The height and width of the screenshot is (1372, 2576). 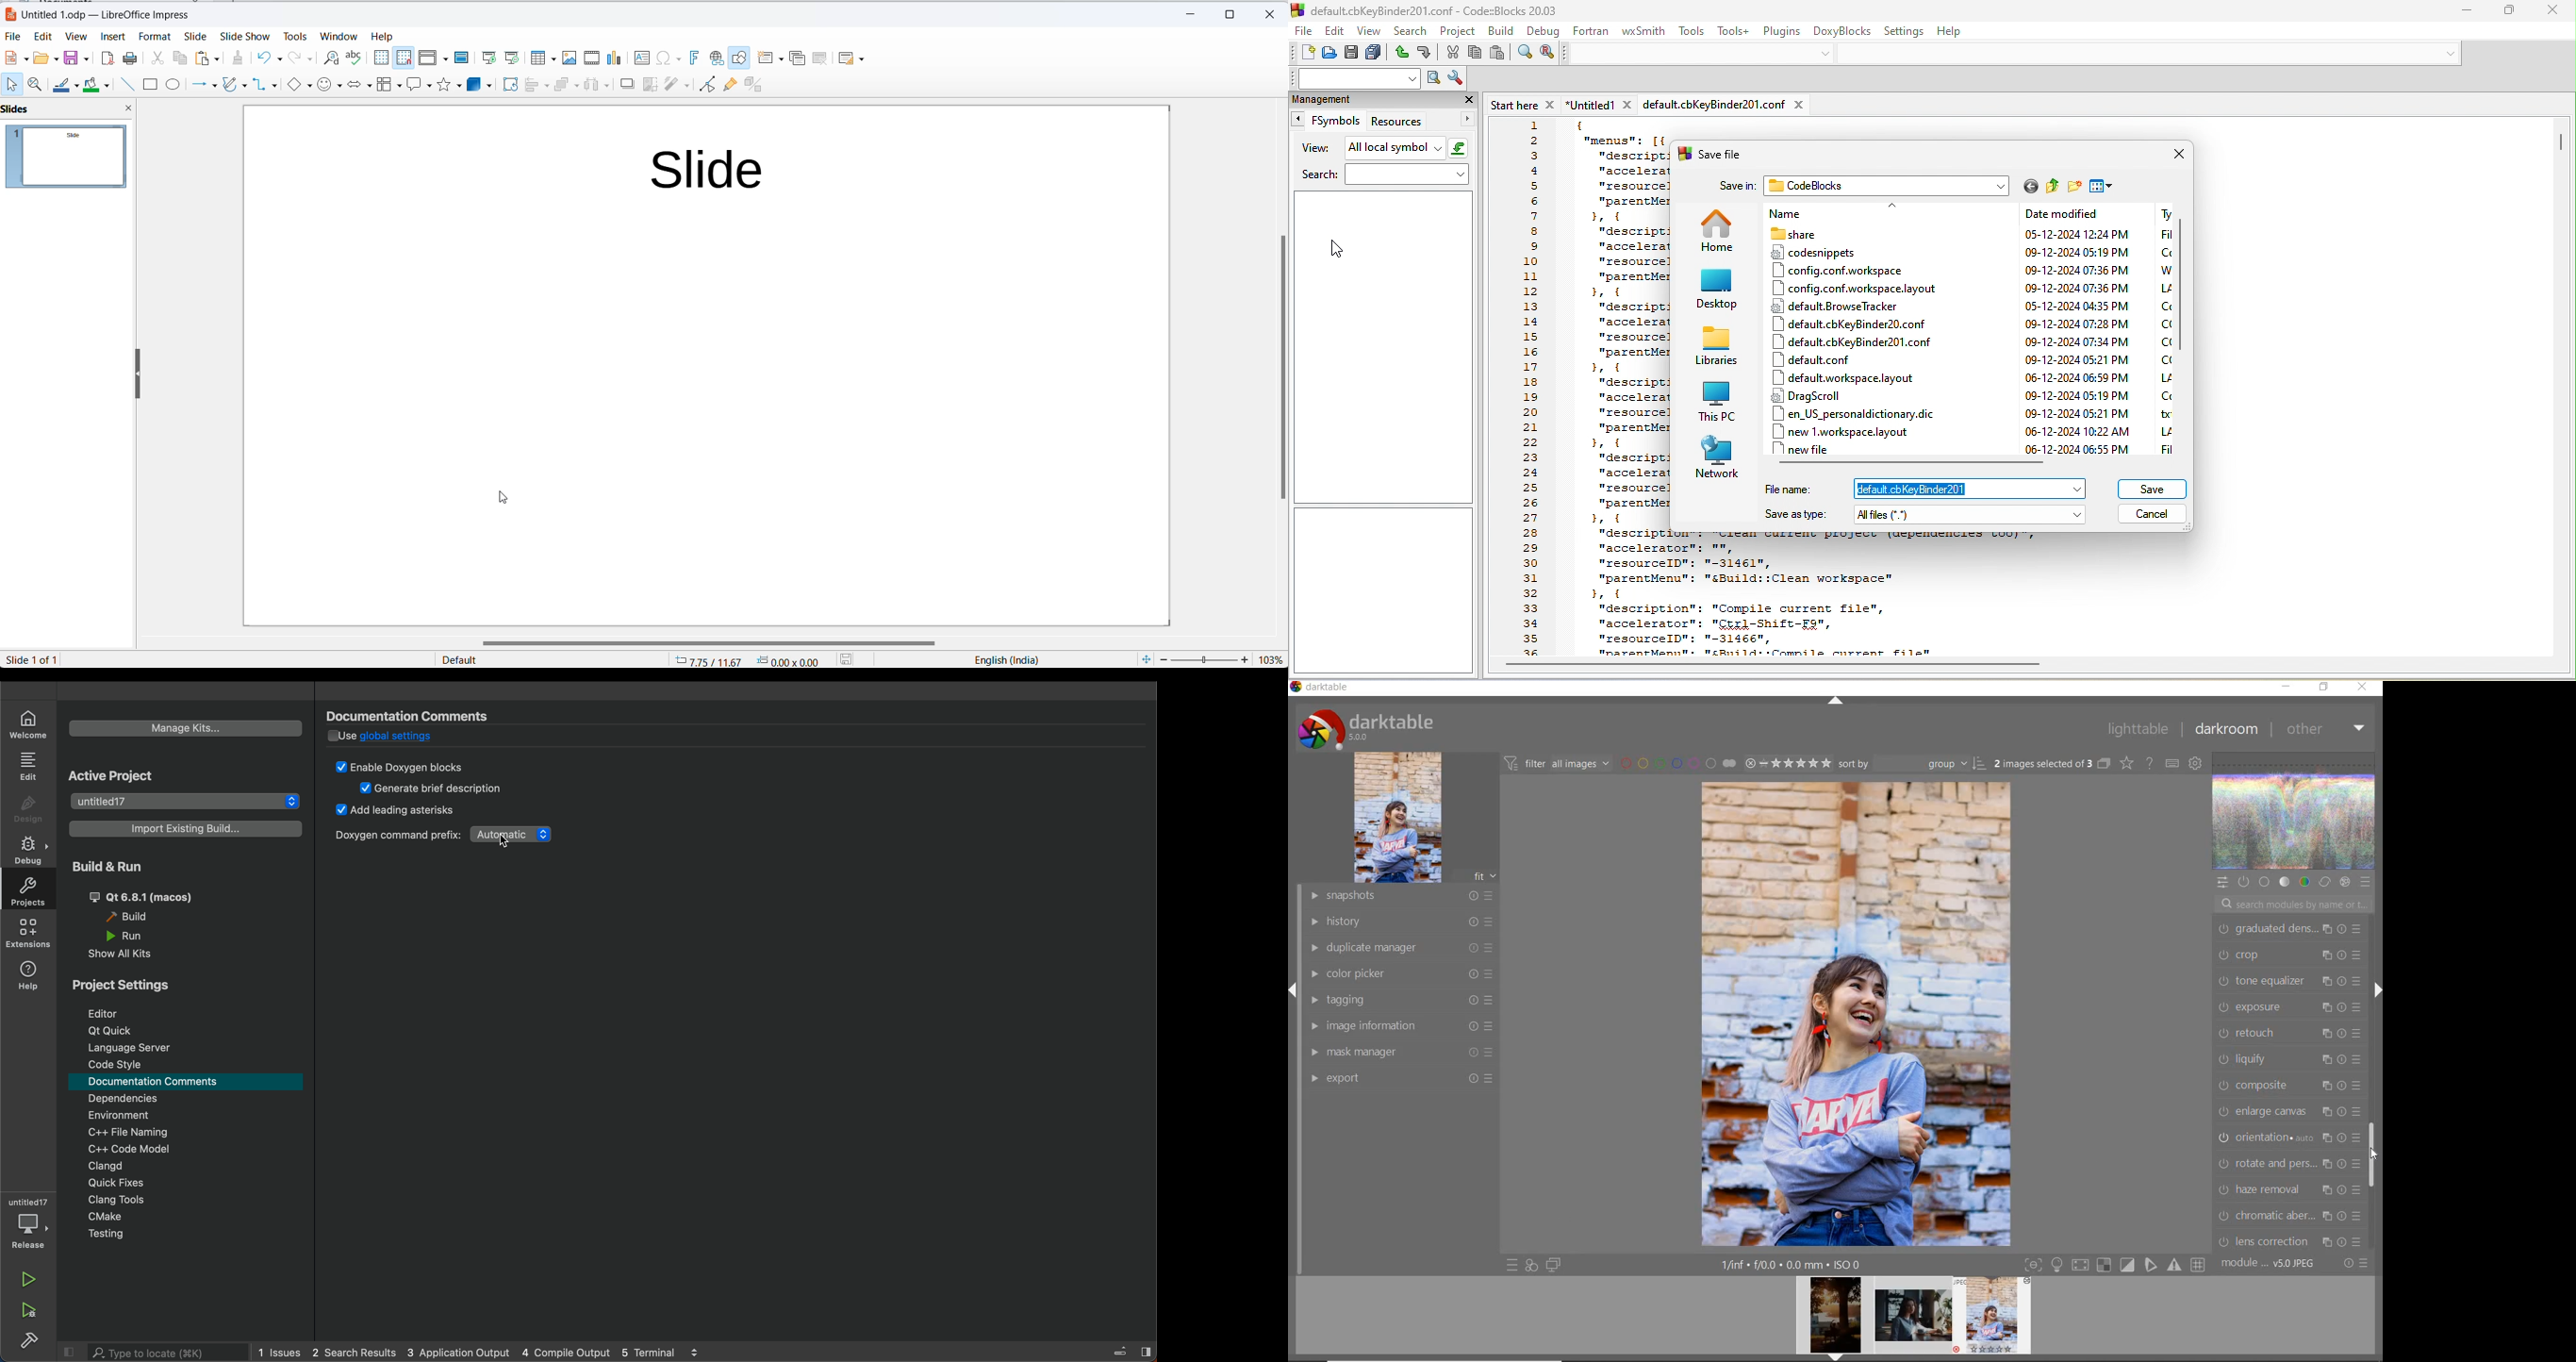 What do you see at coordinates (480, 87) in the screenshot?
I see `3d objects ` at bounding box center [480, 87].